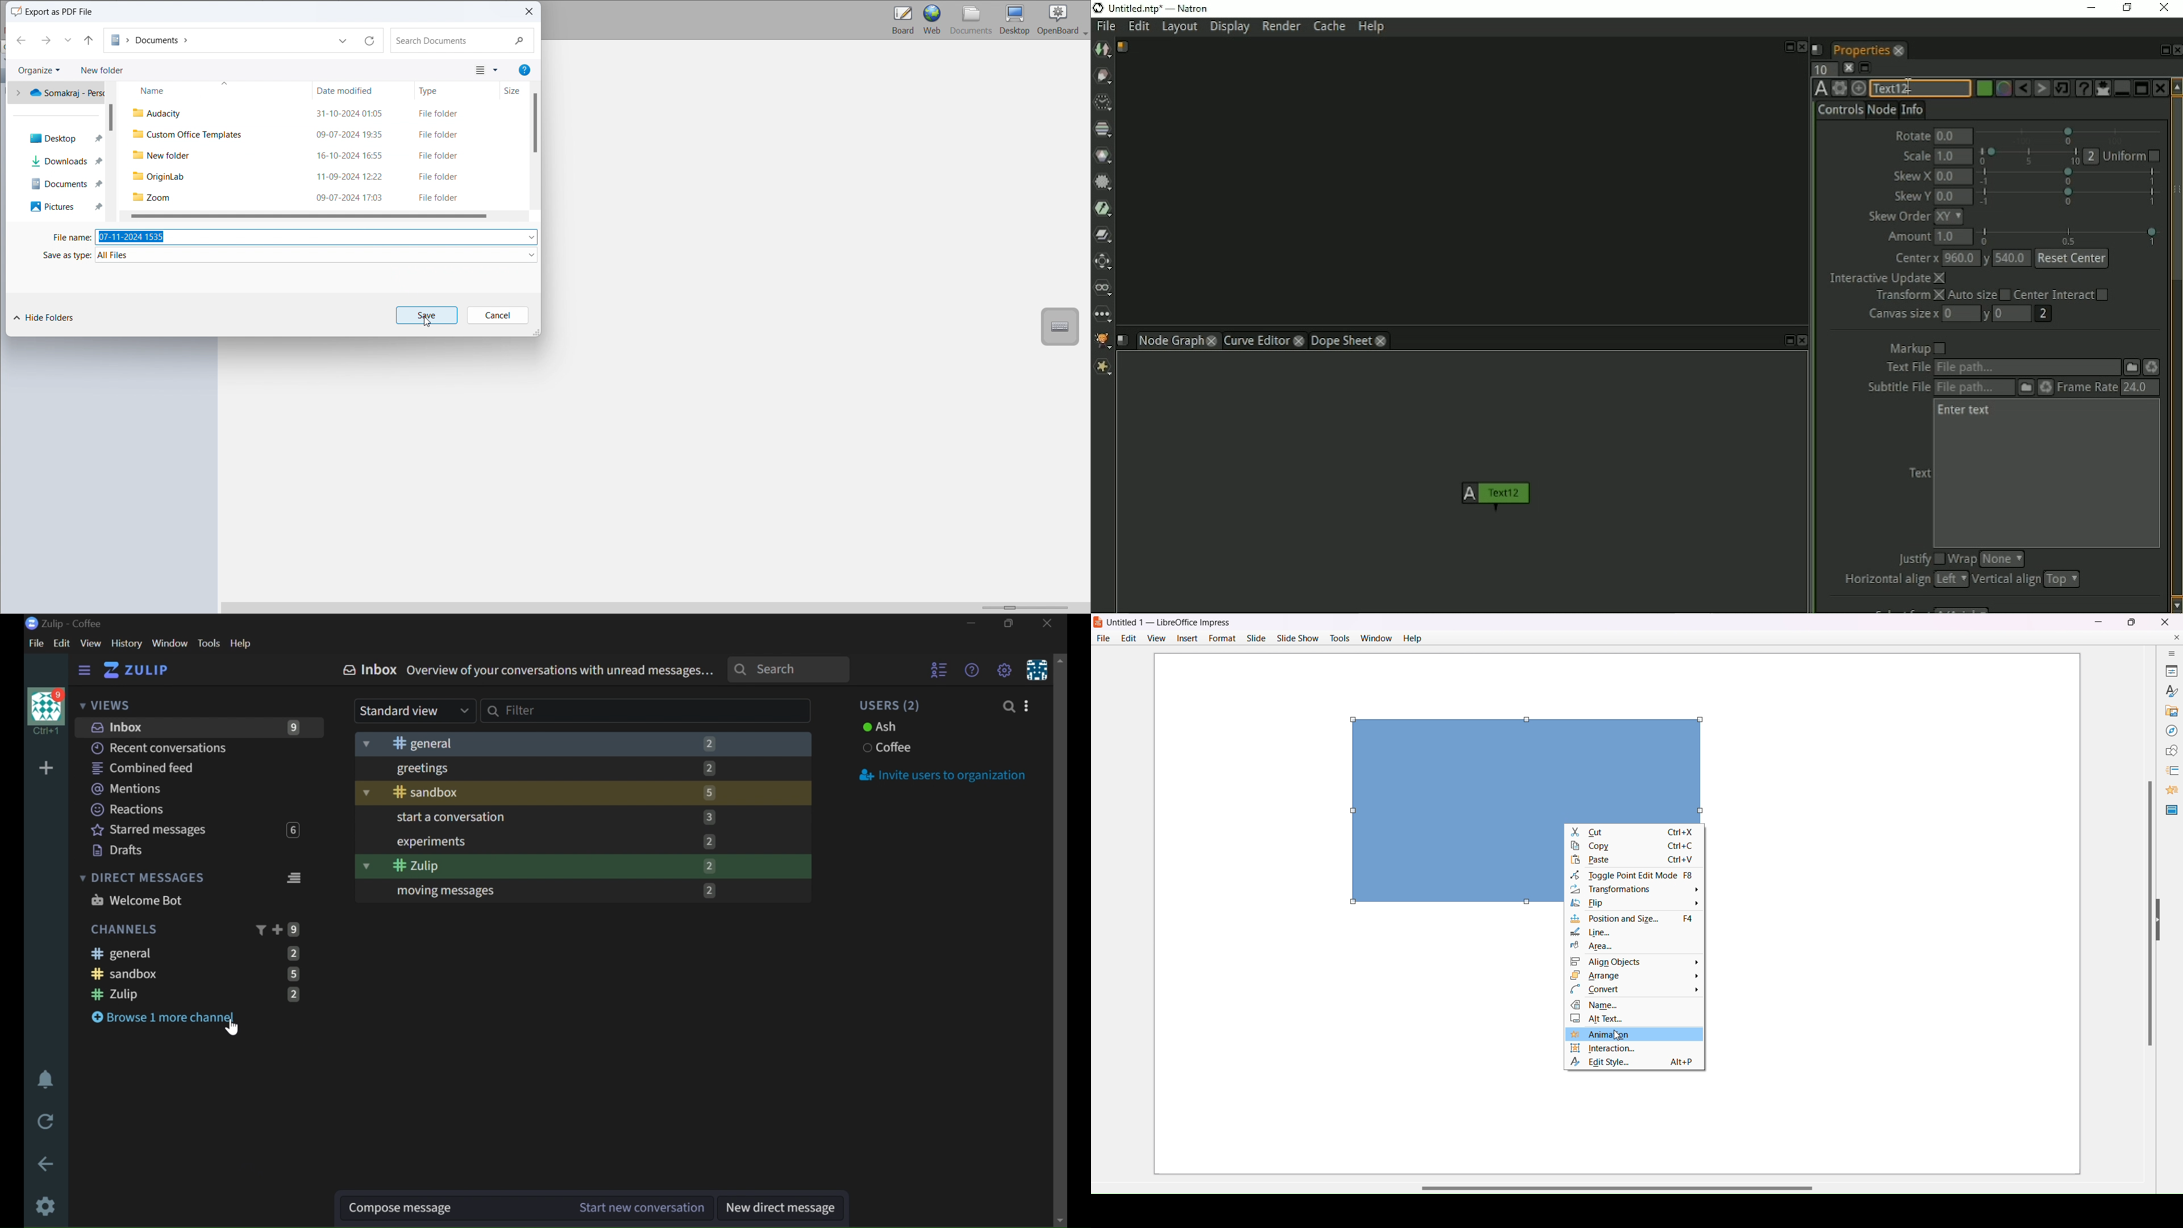  Describe the element at coordinates (409, 708) in the screenshot. I see `STANDARD VIEW` at that location.